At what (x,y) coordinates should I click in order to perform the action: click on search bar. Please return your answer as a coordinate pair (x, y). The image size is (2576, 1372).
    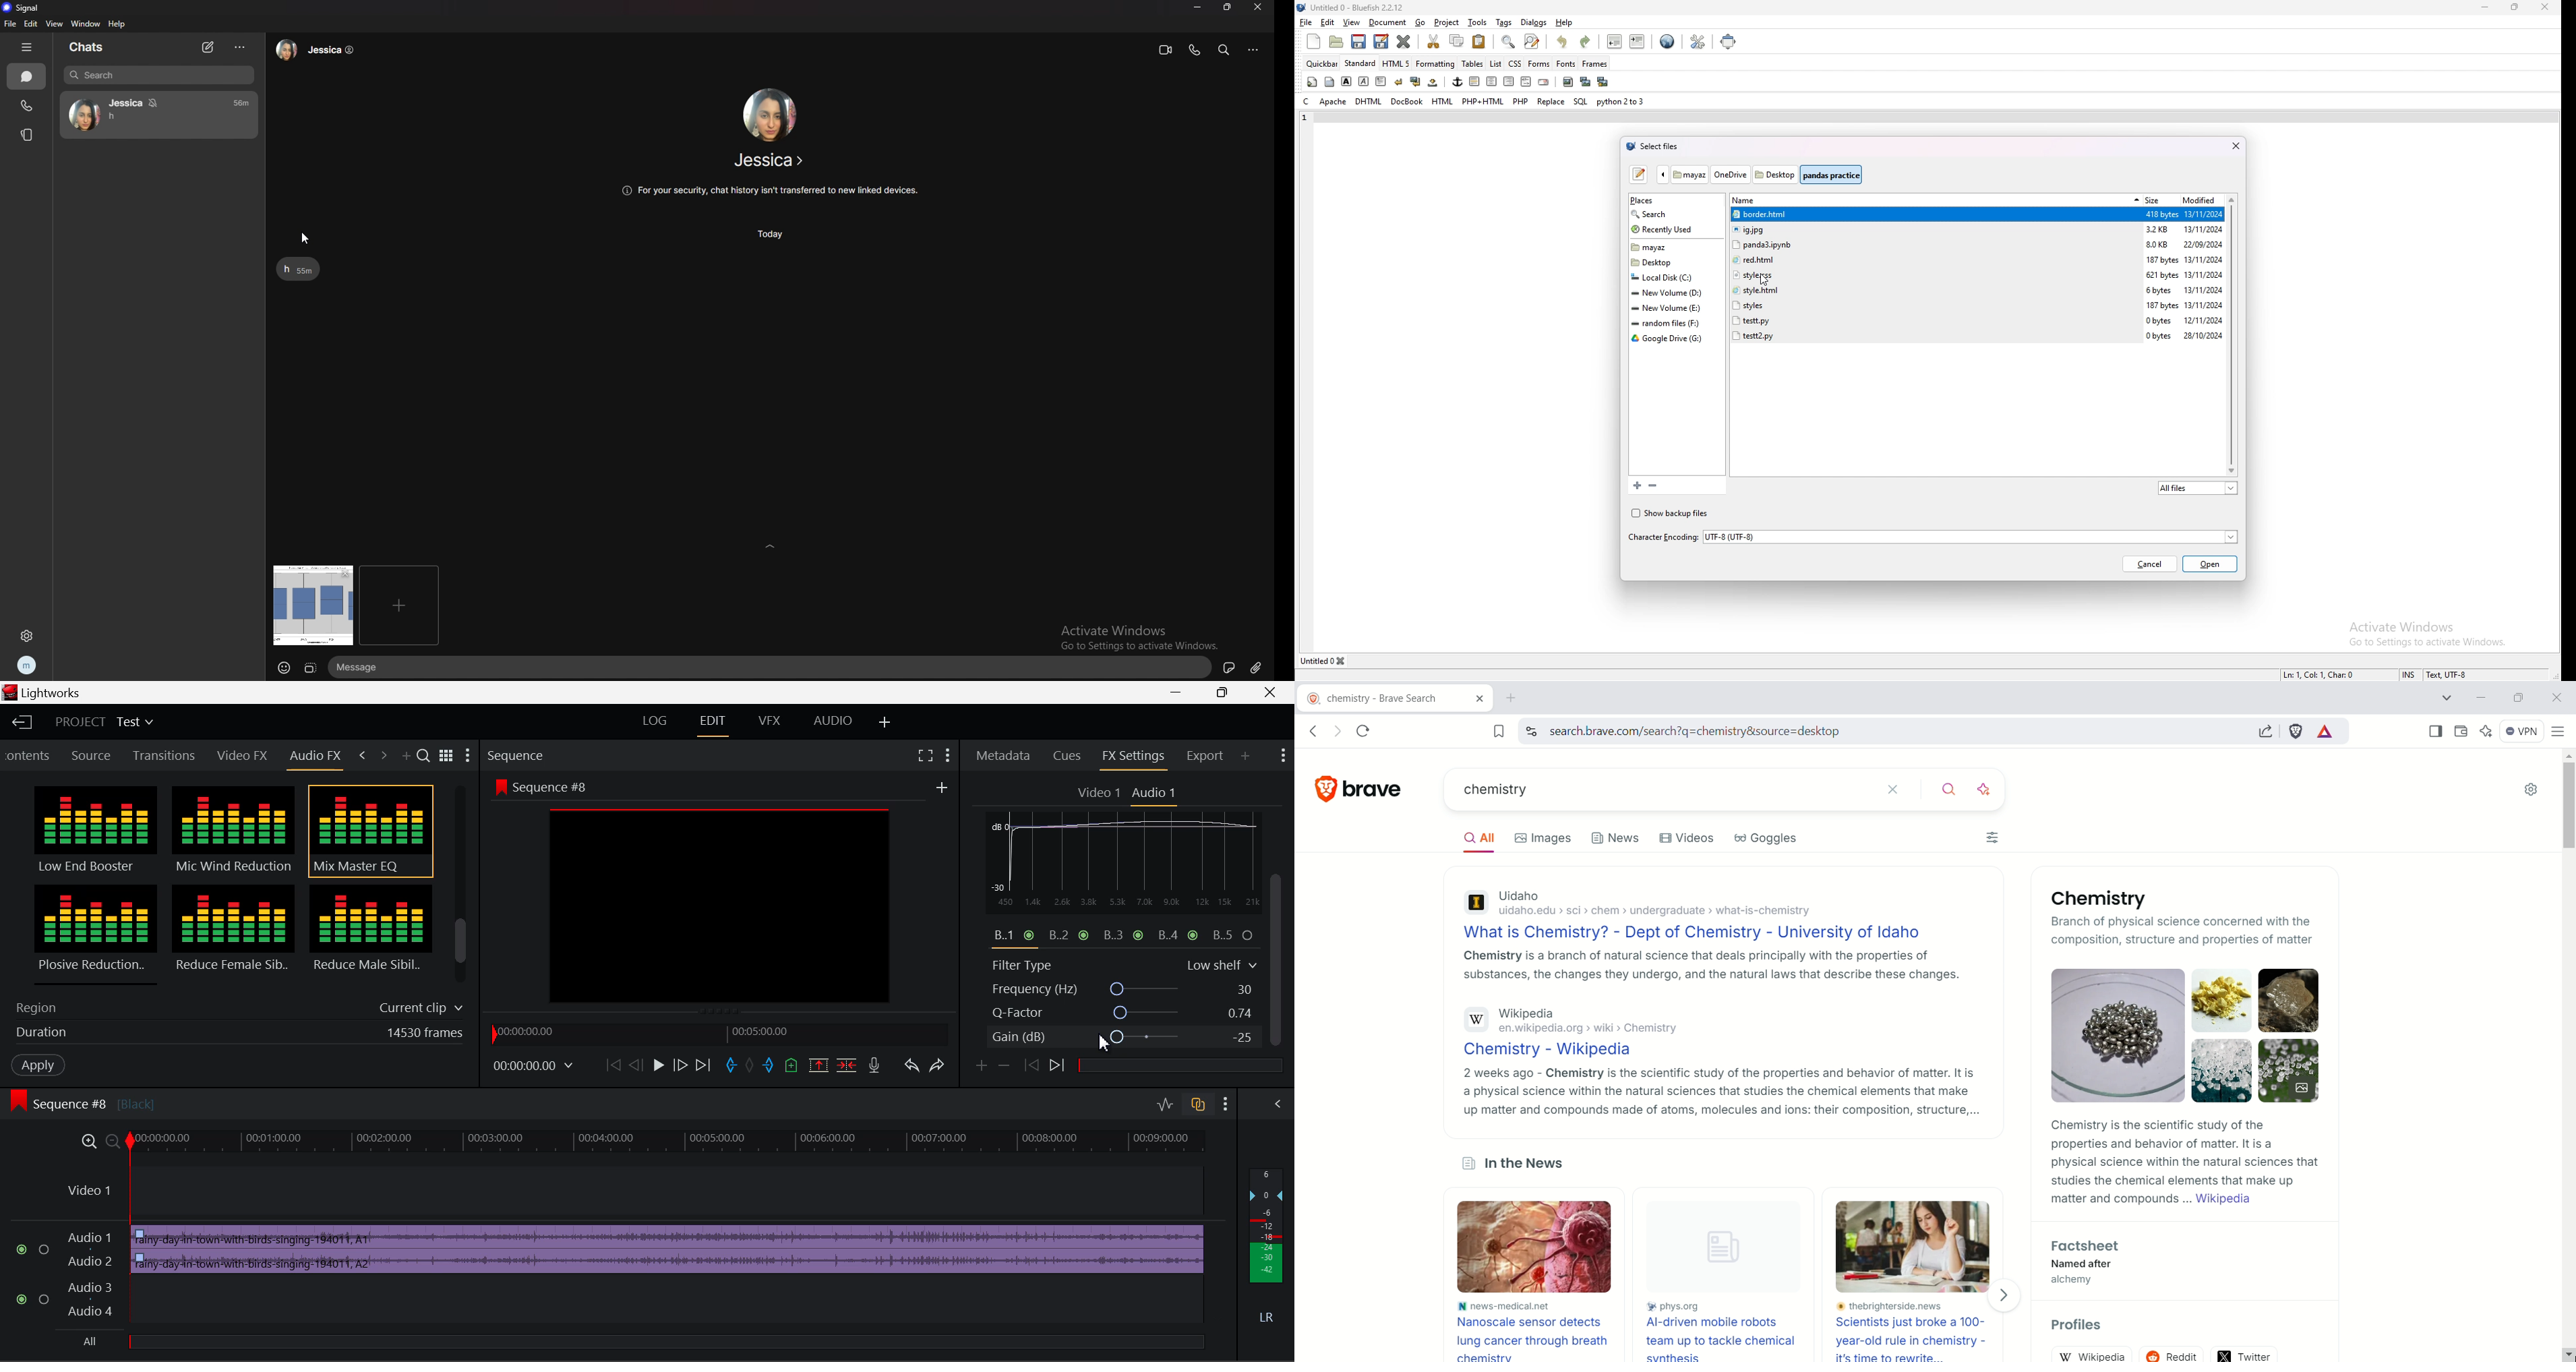
    Looking at the image, I should click on (1224, 50).